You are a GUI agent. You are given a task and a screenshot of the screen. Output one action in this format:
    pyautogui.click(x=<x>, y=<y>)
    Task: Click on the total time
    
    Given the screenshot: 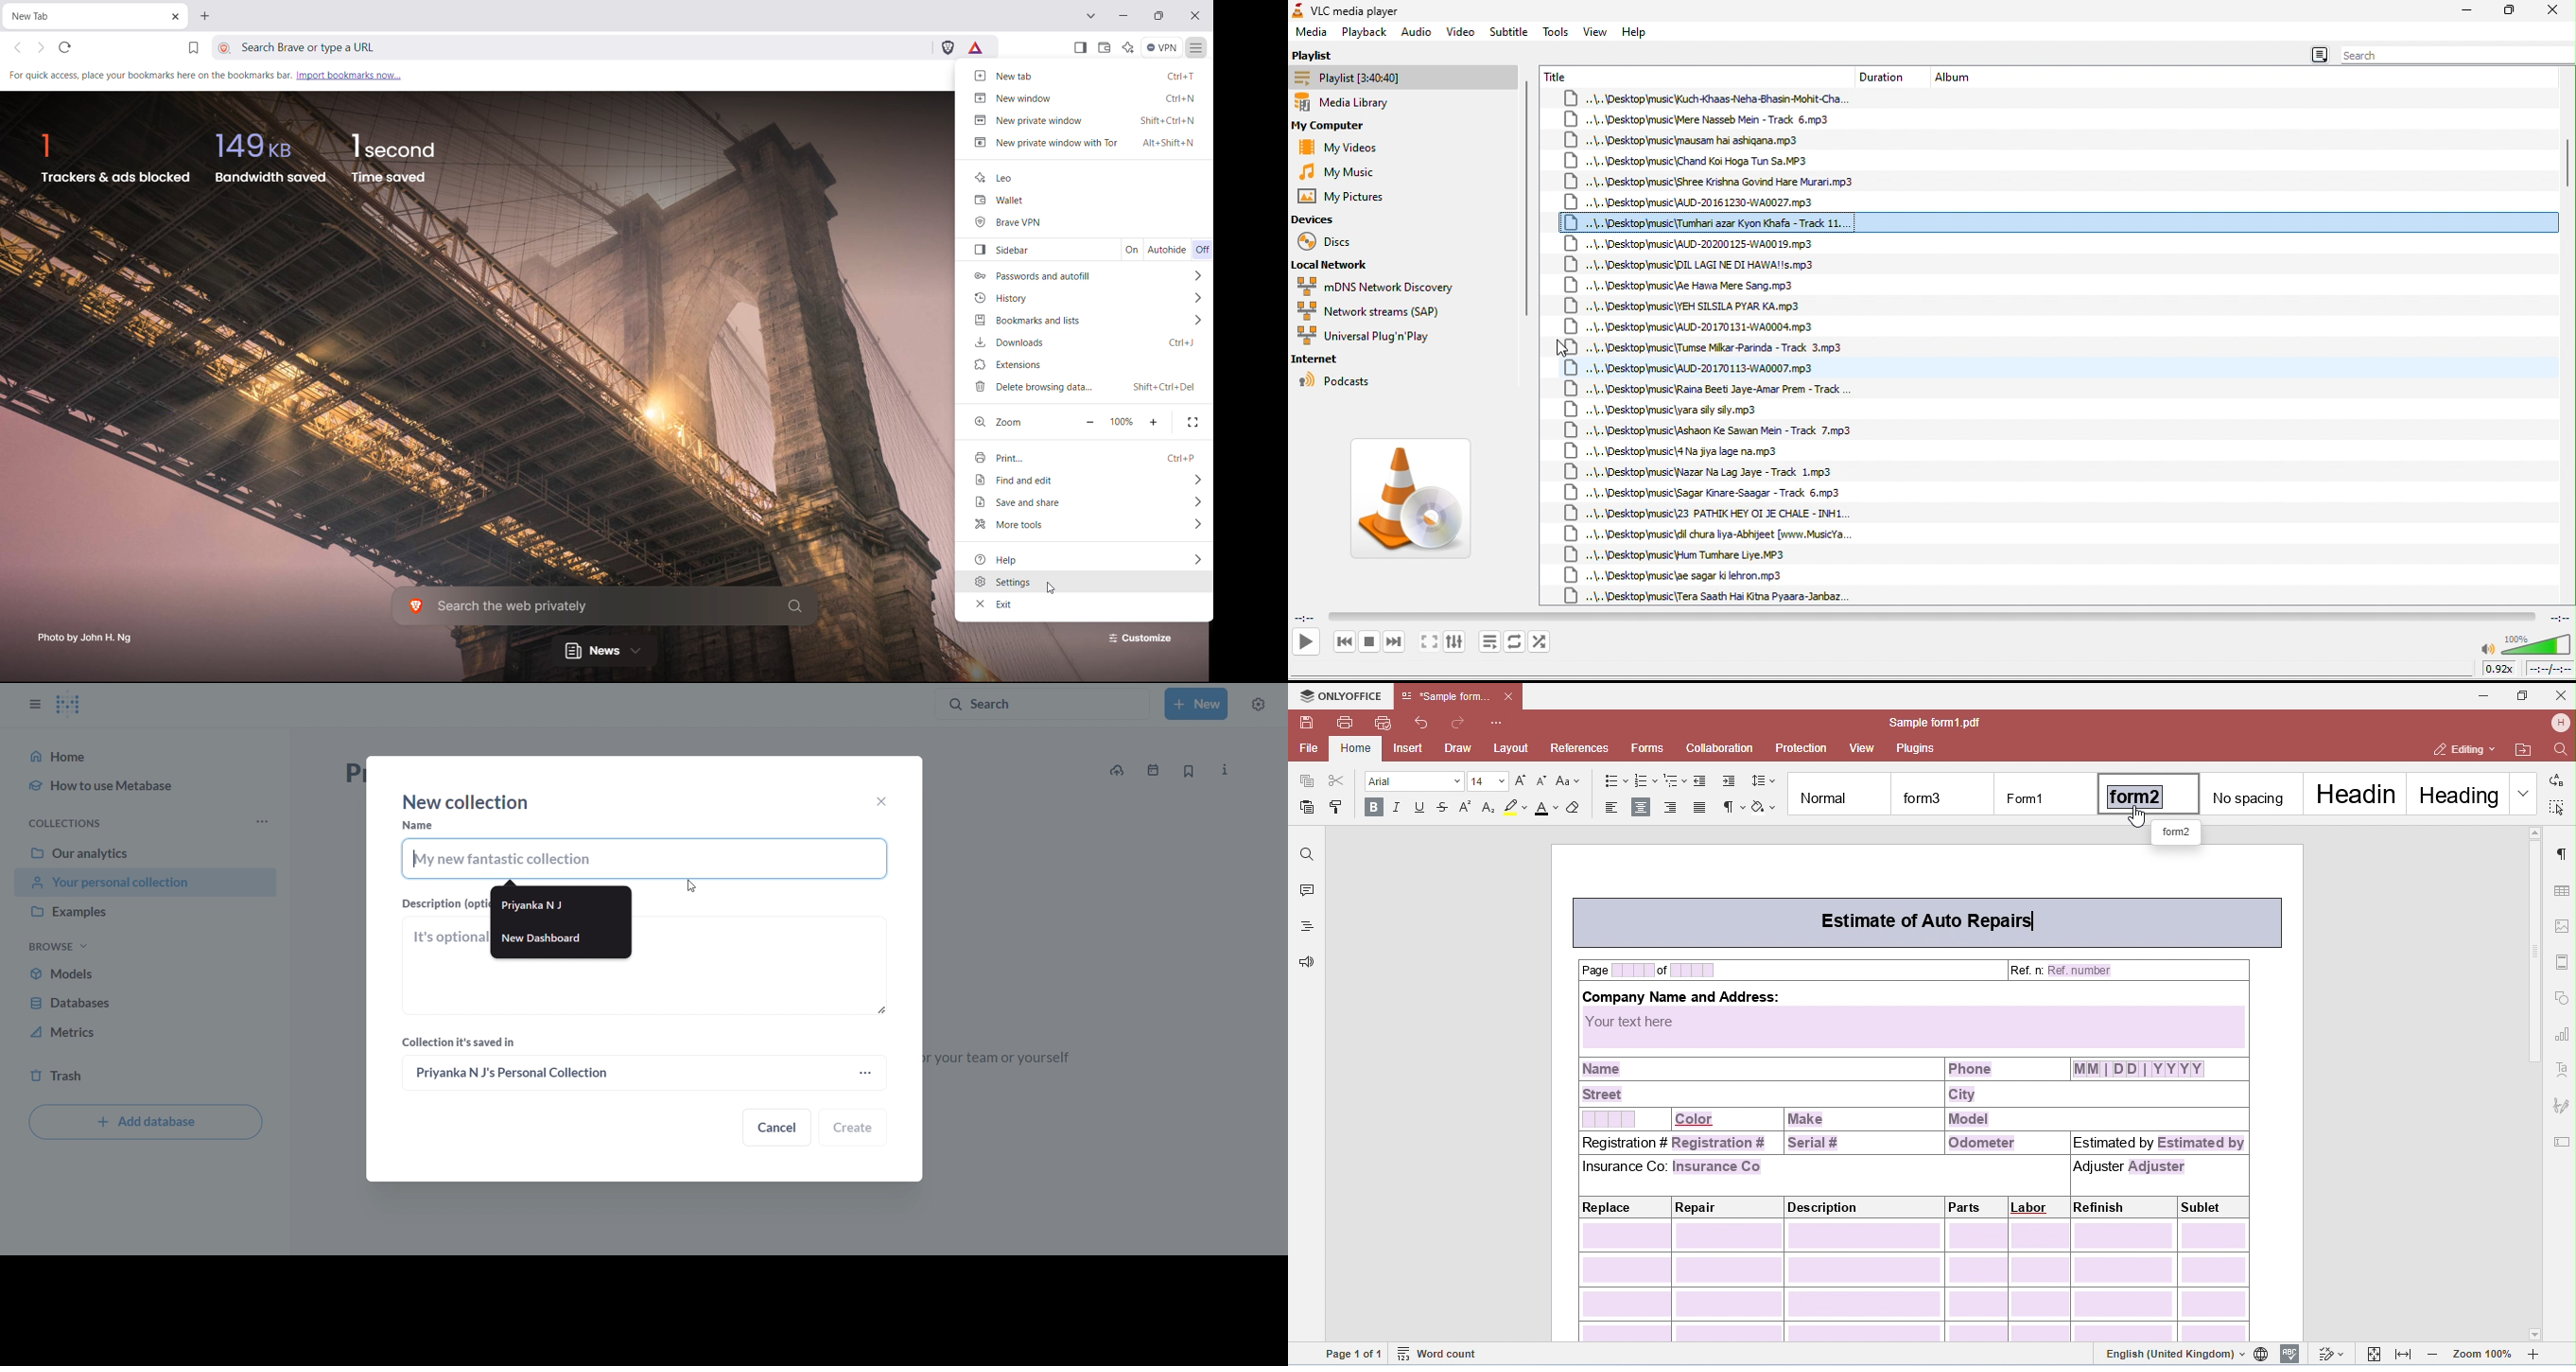 What is the action you would take?
    pyautogui.click(x=2557, y=618)
    